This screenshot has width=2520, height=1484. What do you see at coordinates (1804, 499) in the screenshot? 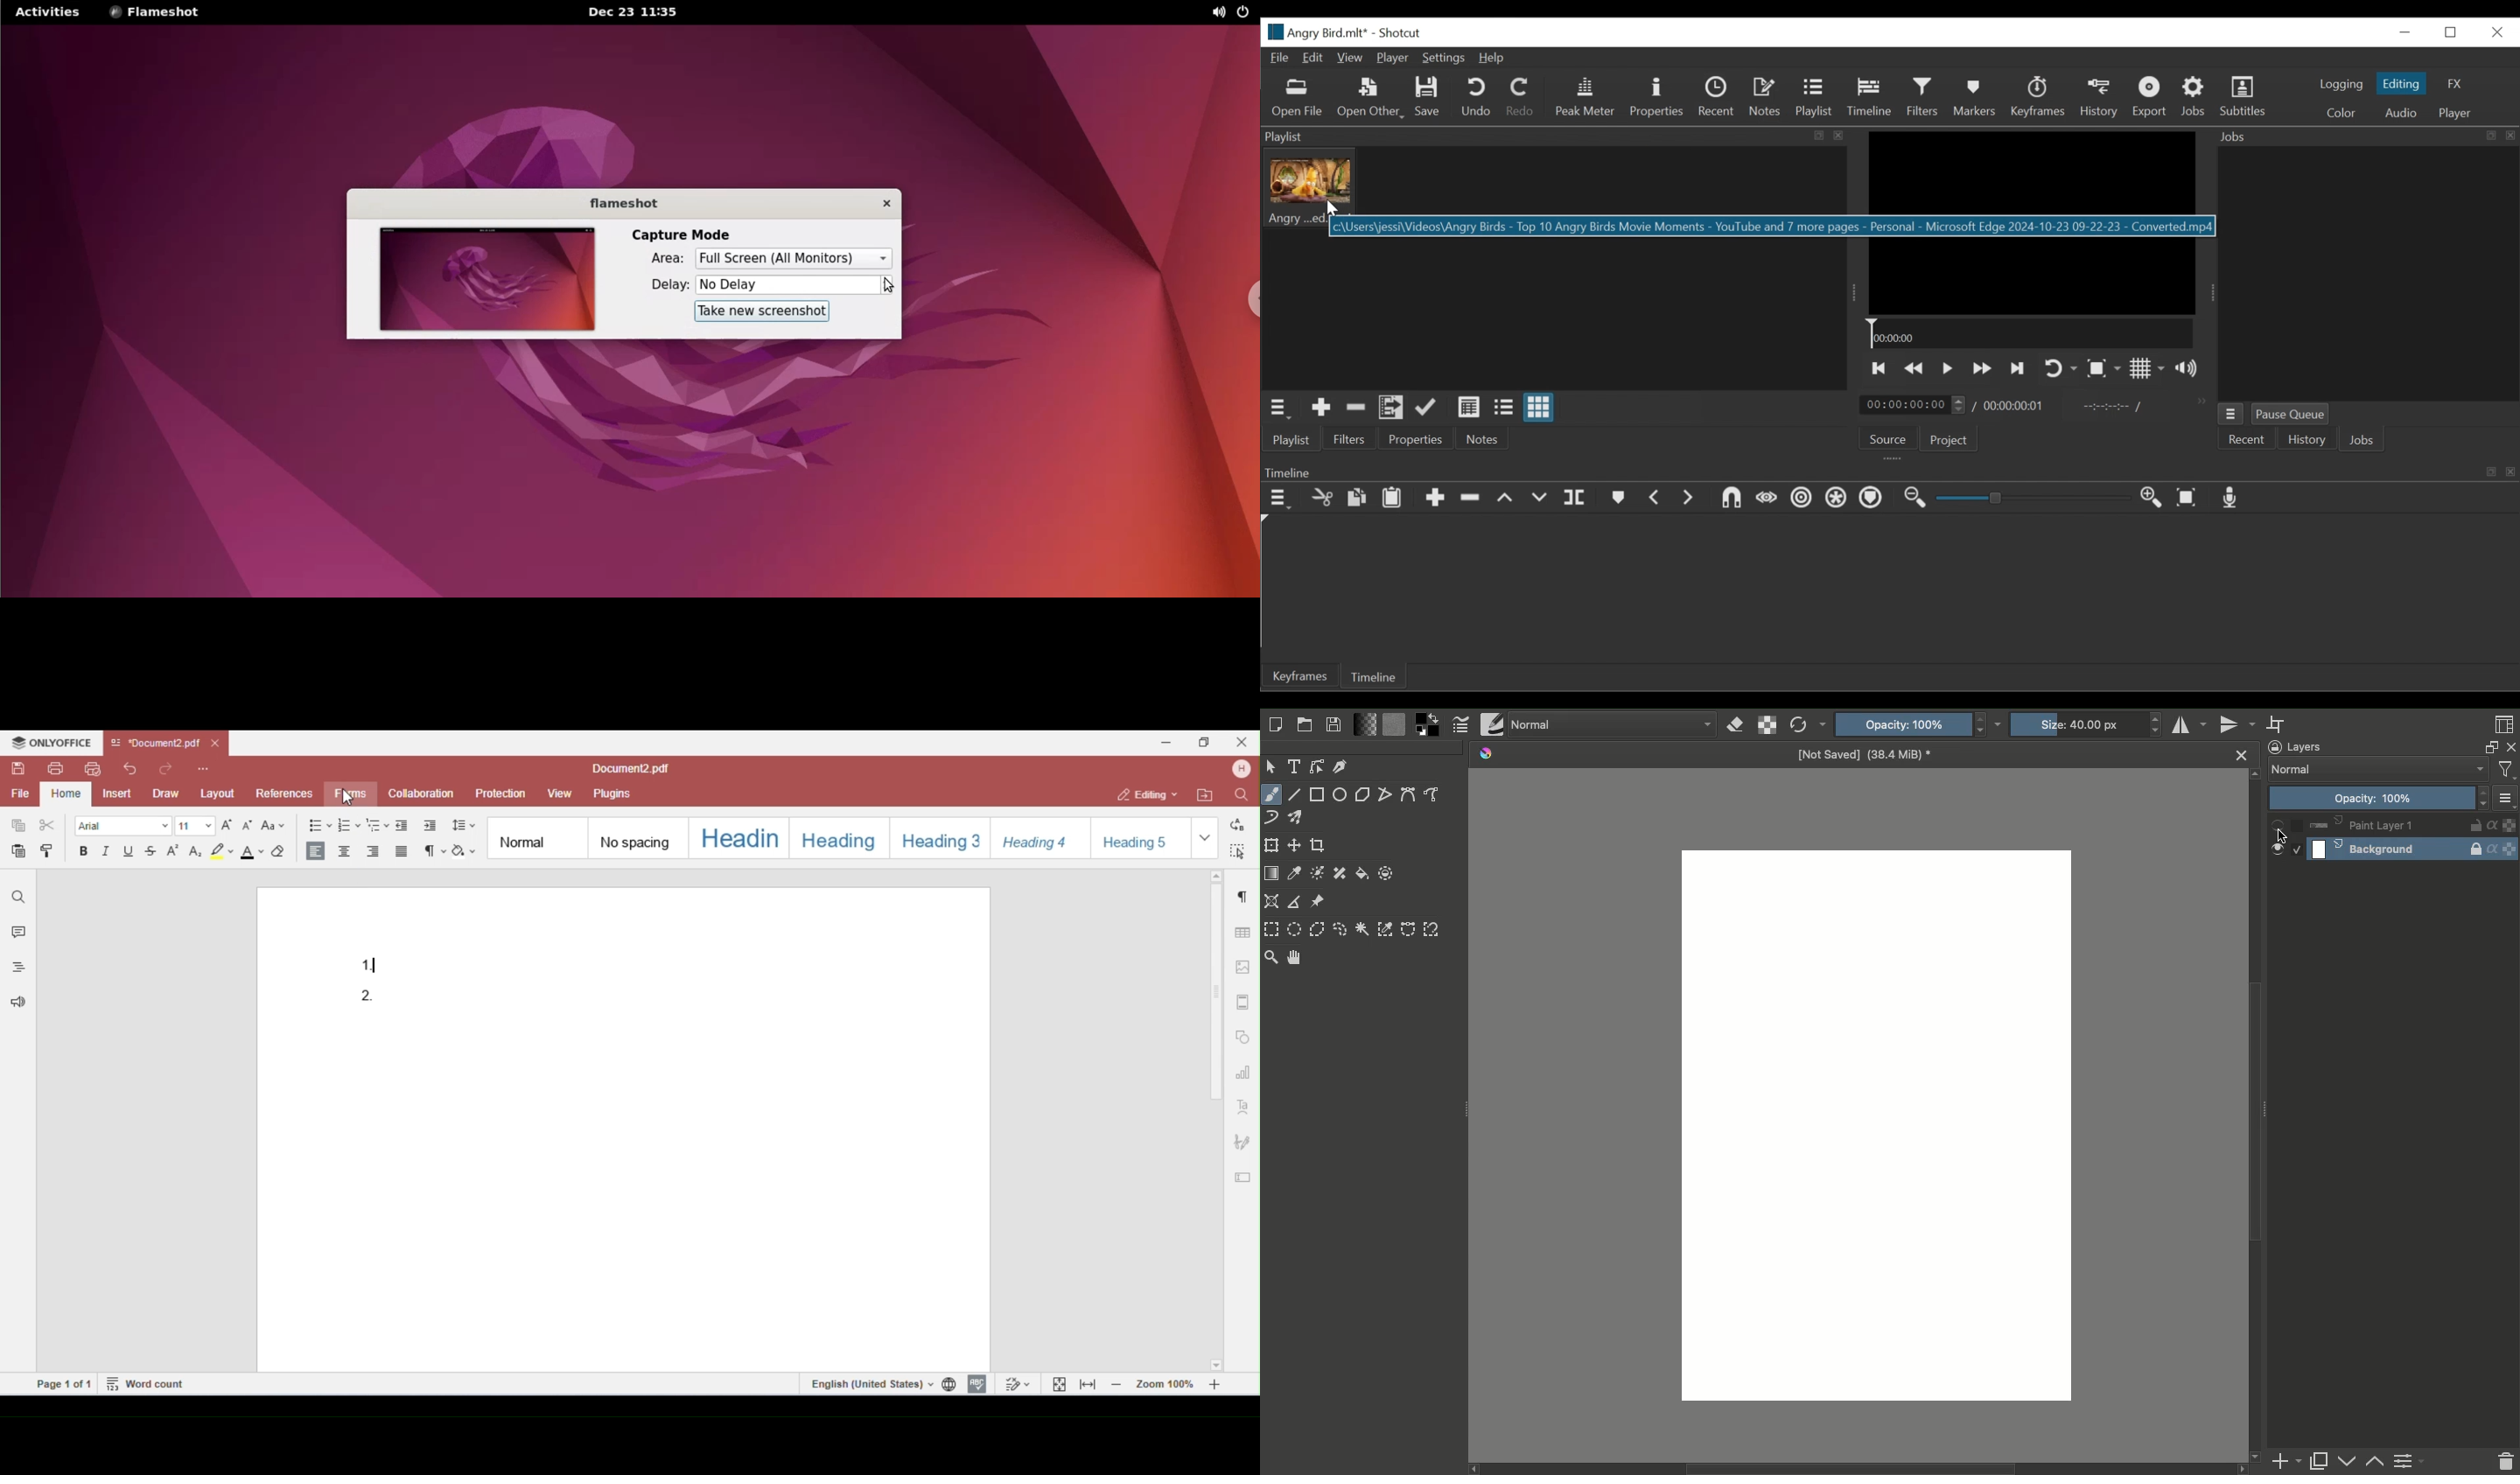
I see `Rippl` at bounding box center [1804, 499].